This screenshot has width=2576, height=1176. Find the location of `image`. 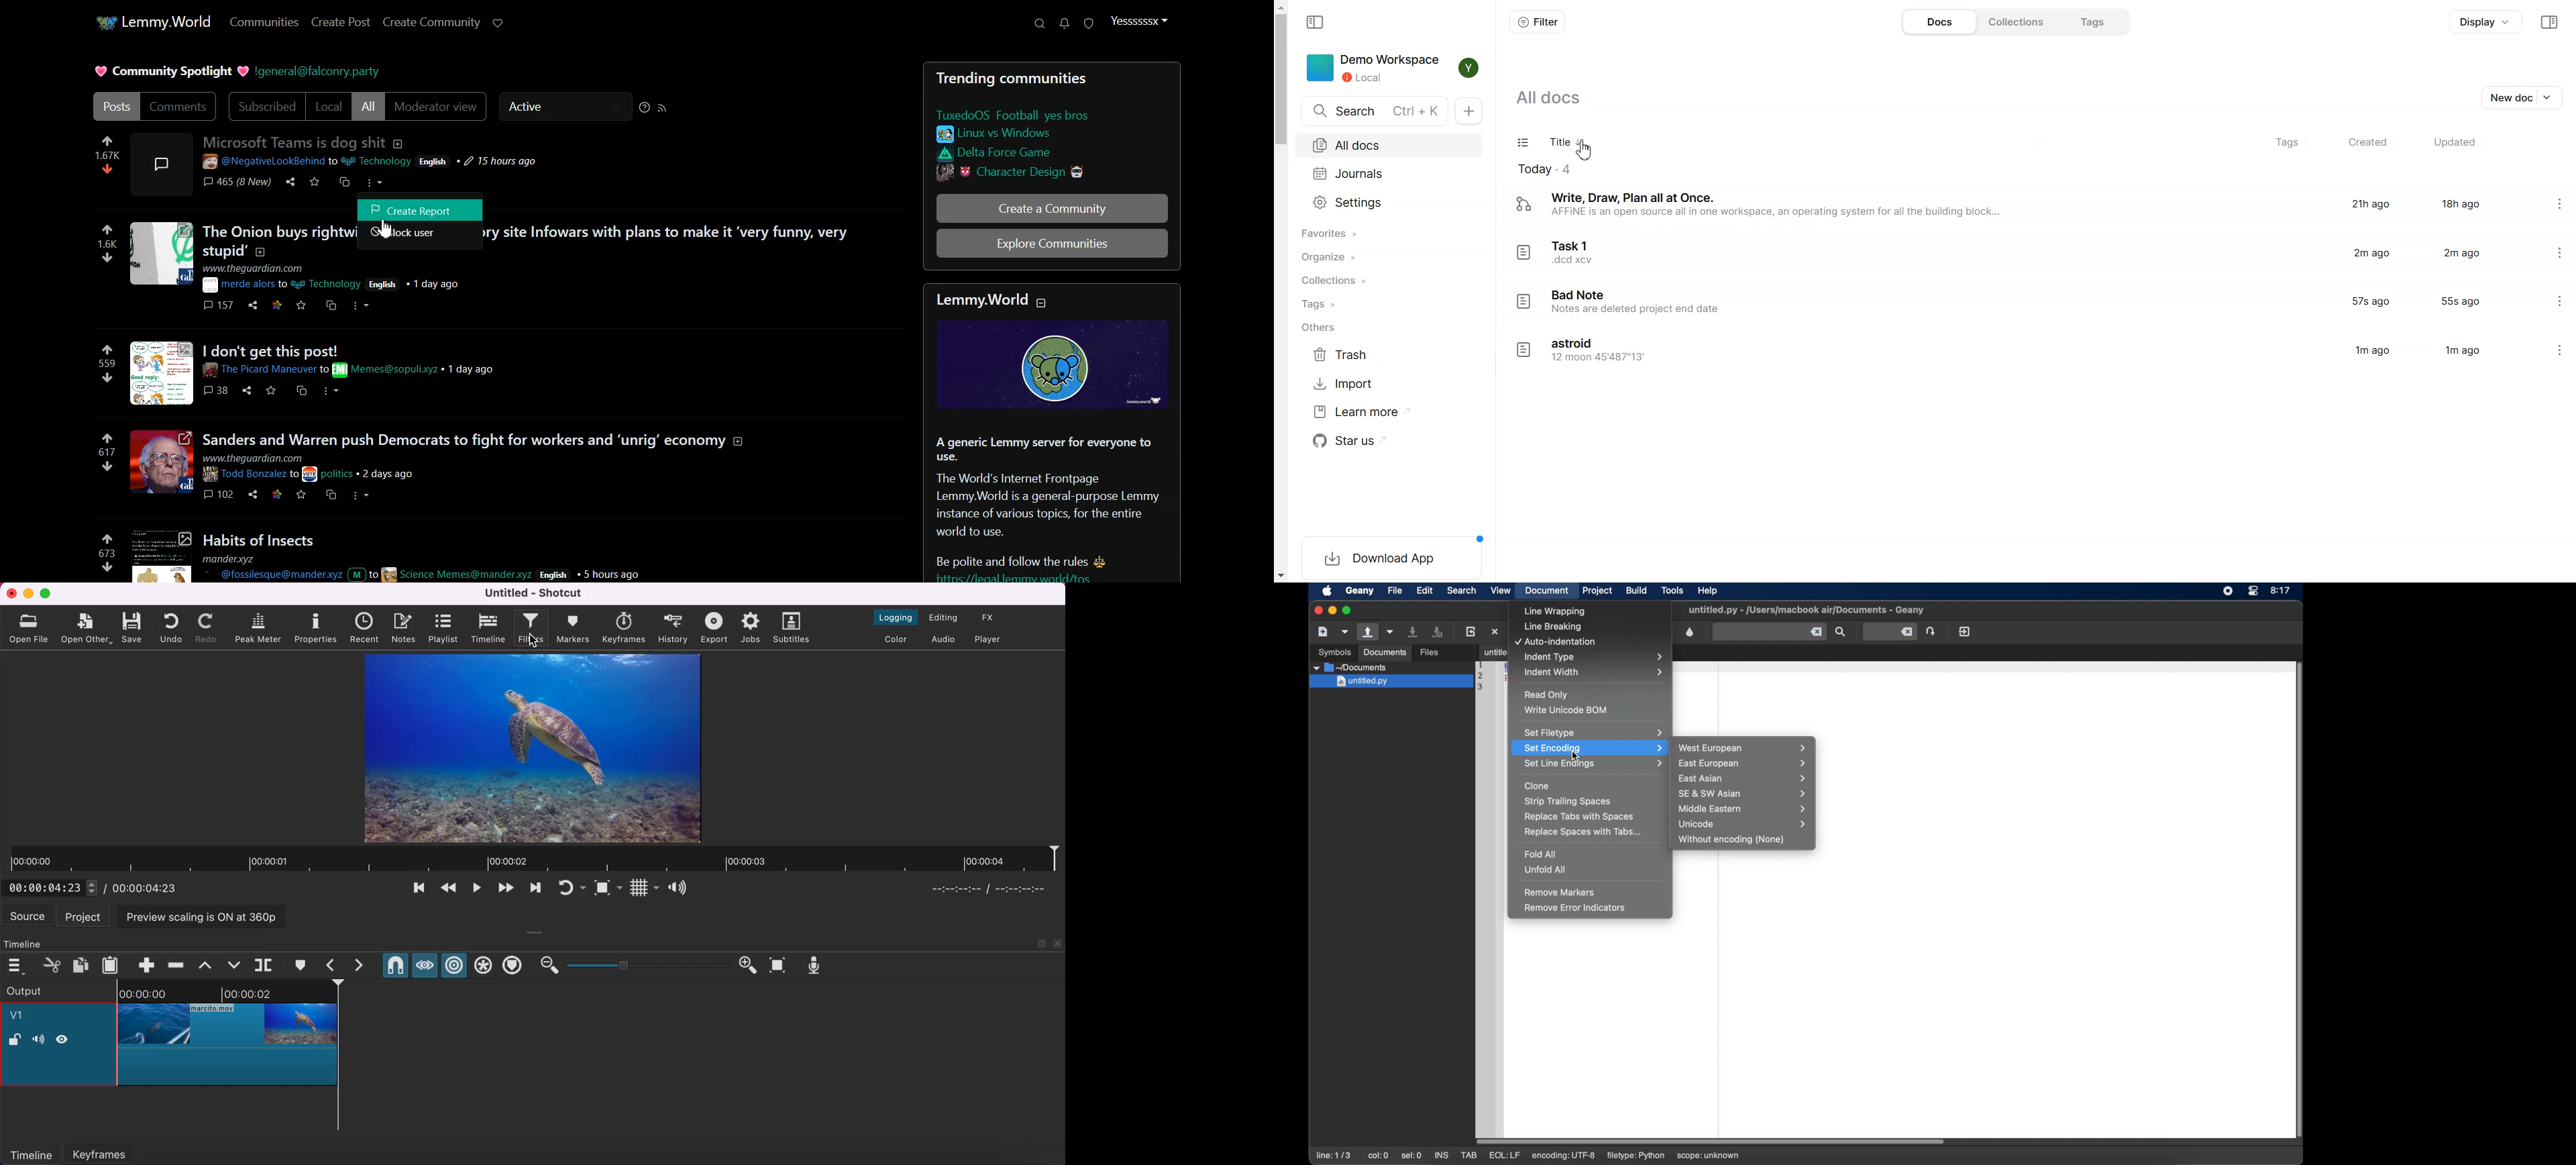

image is located at coordinates (160, 162).